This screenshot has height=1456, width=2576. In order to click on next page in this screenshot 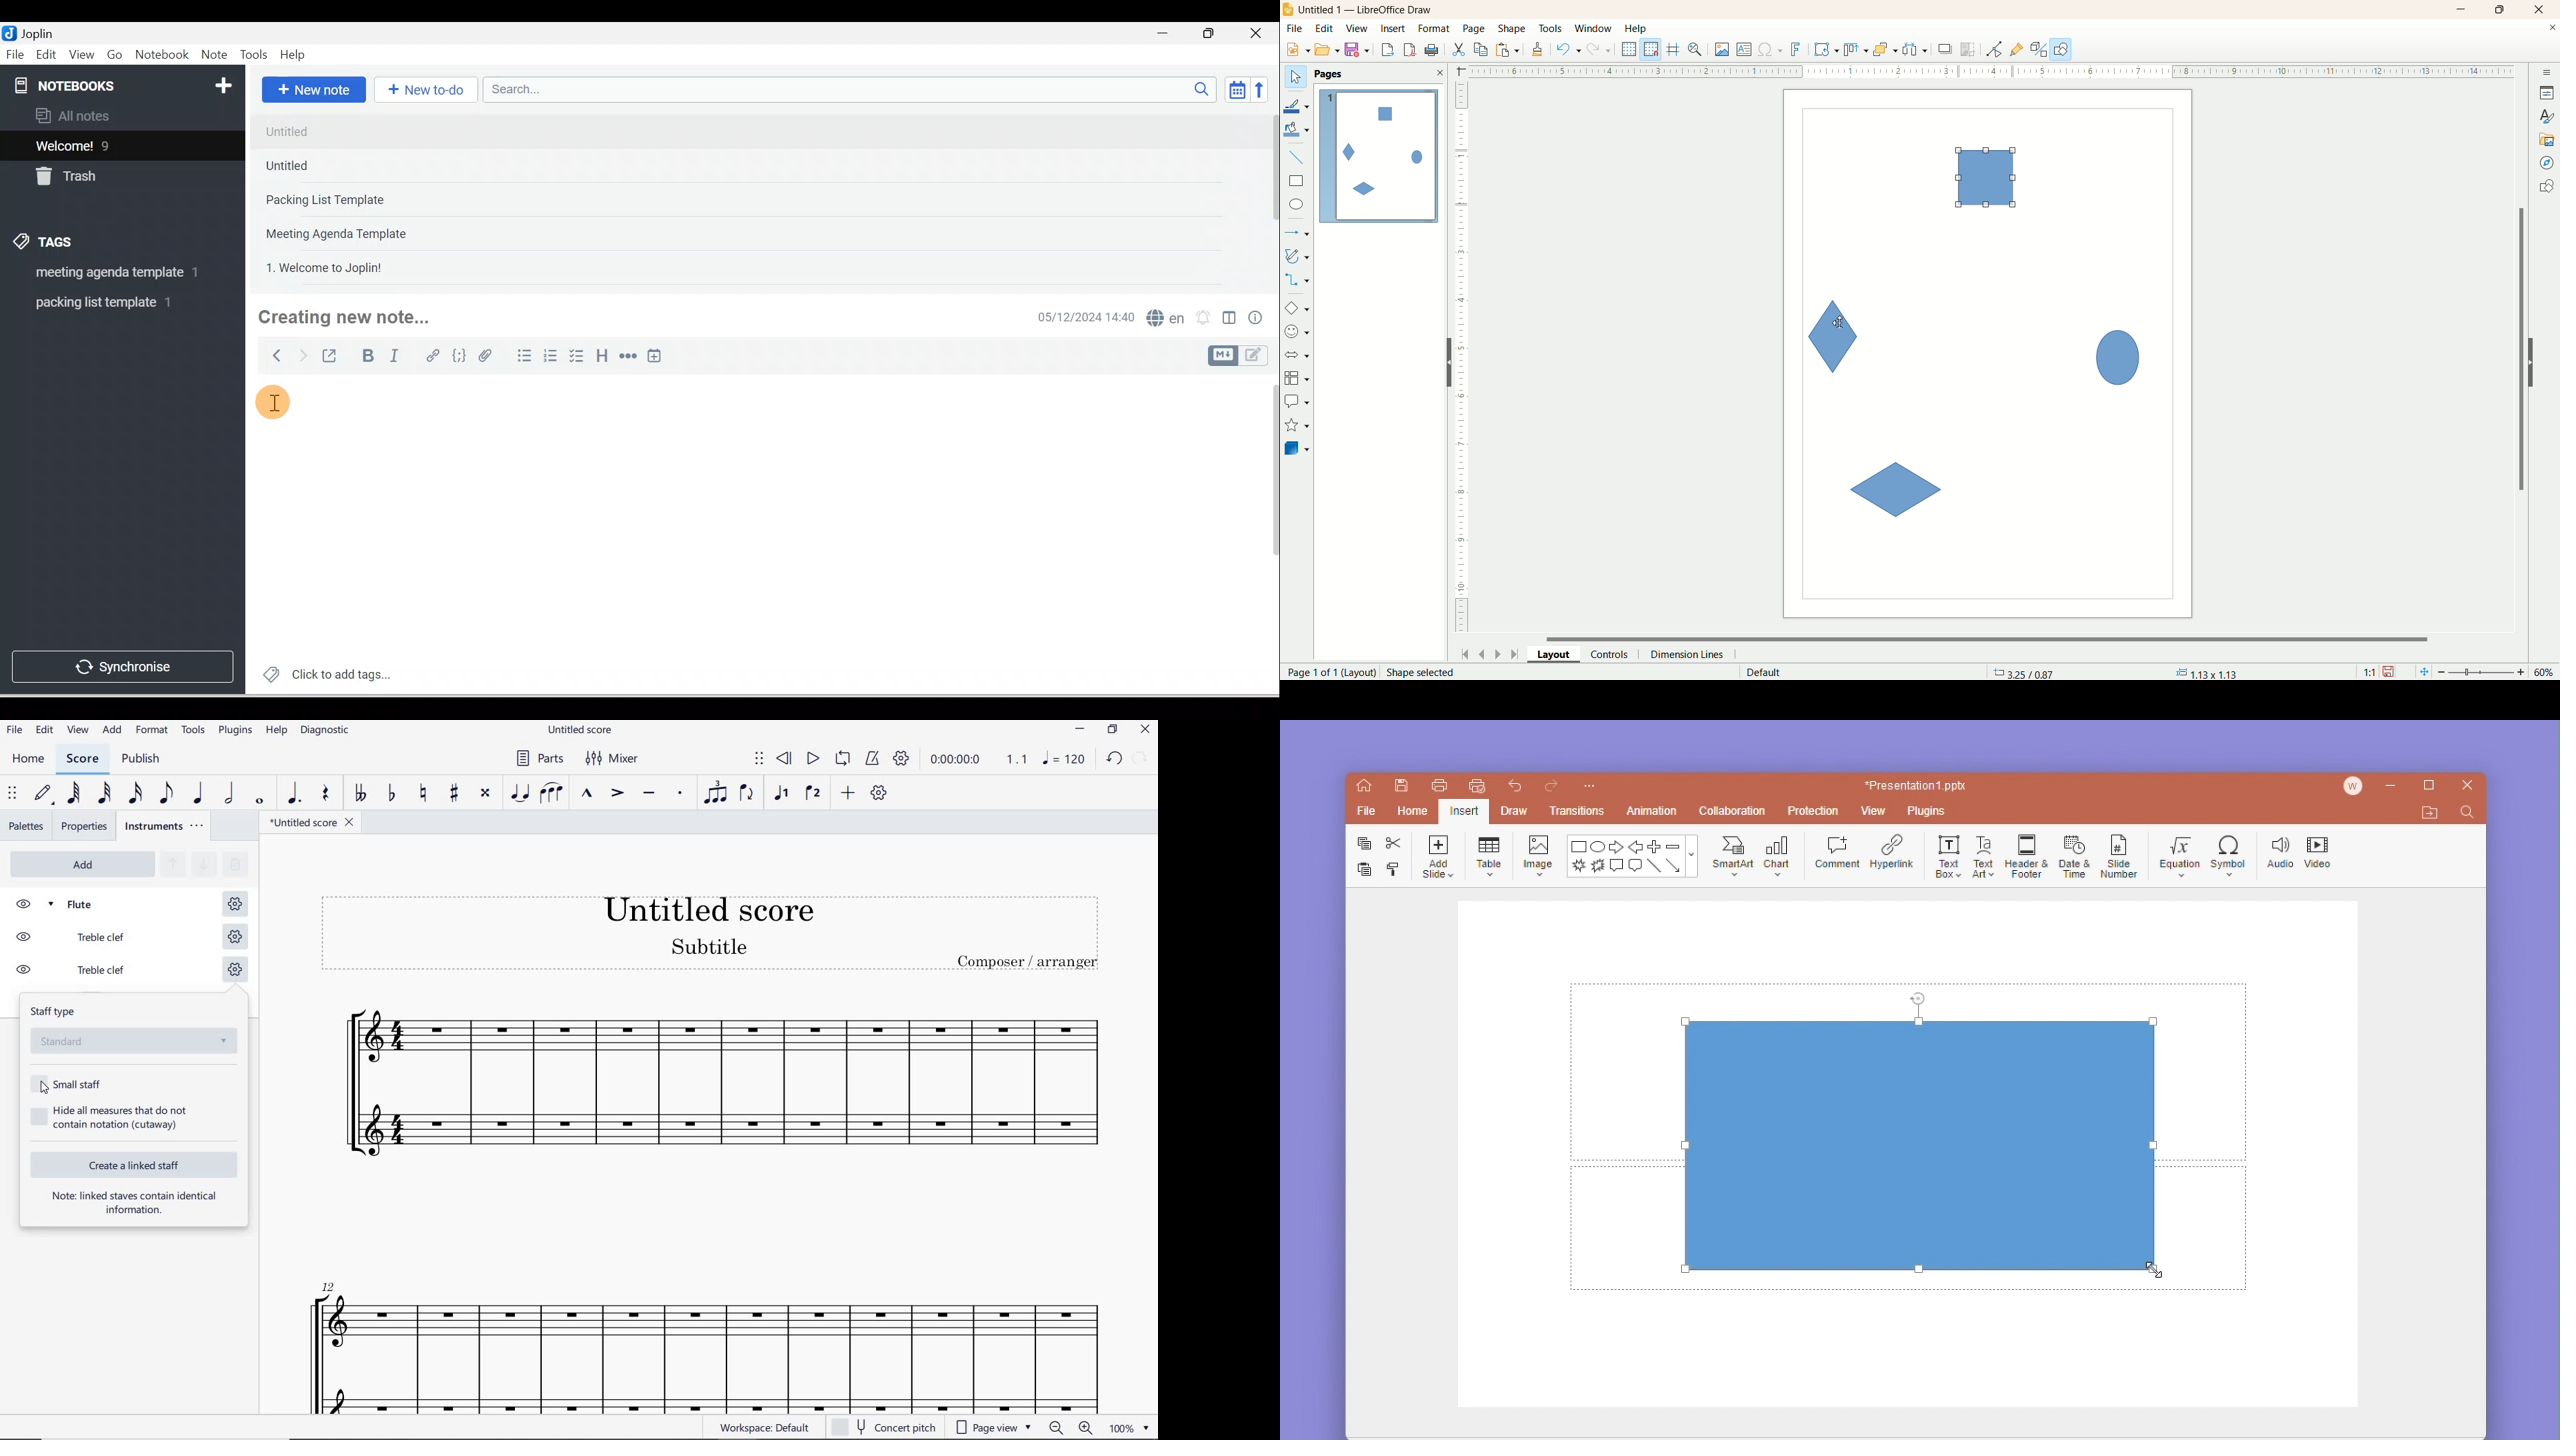, I will do `click(1498, 653)`.